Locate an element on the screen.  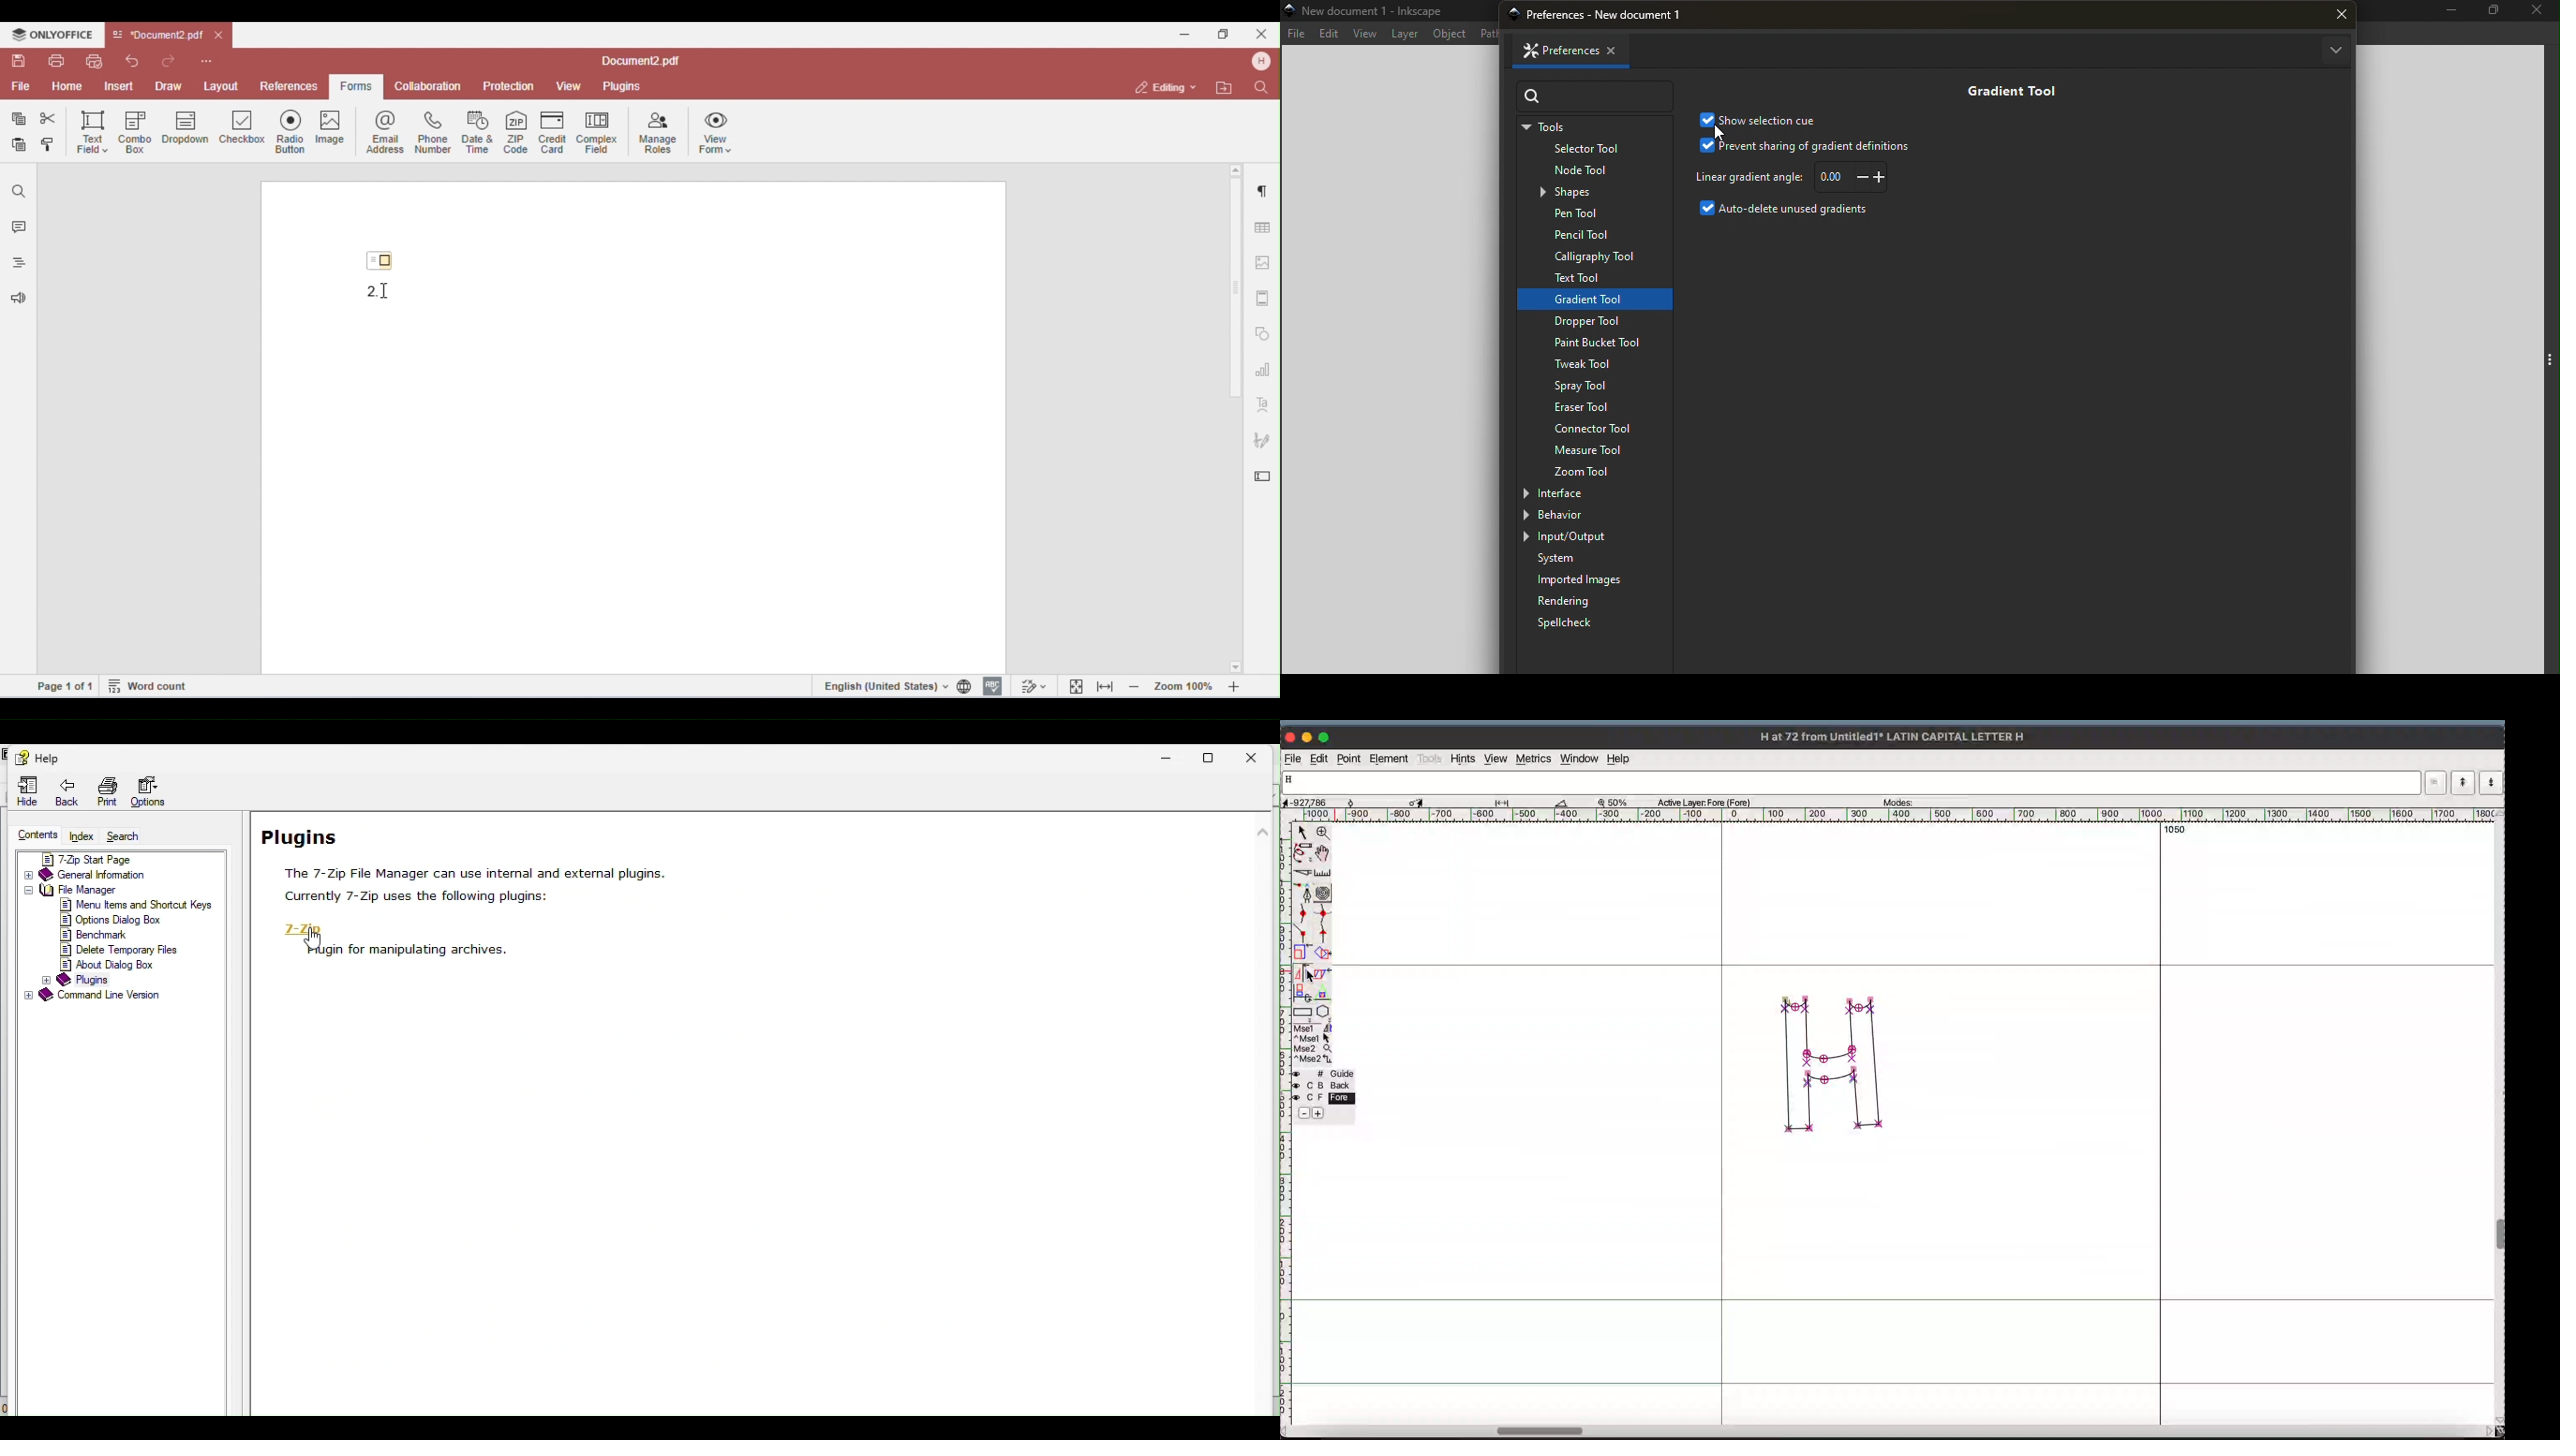
Spray tool is located at coordinates (1586, 387).